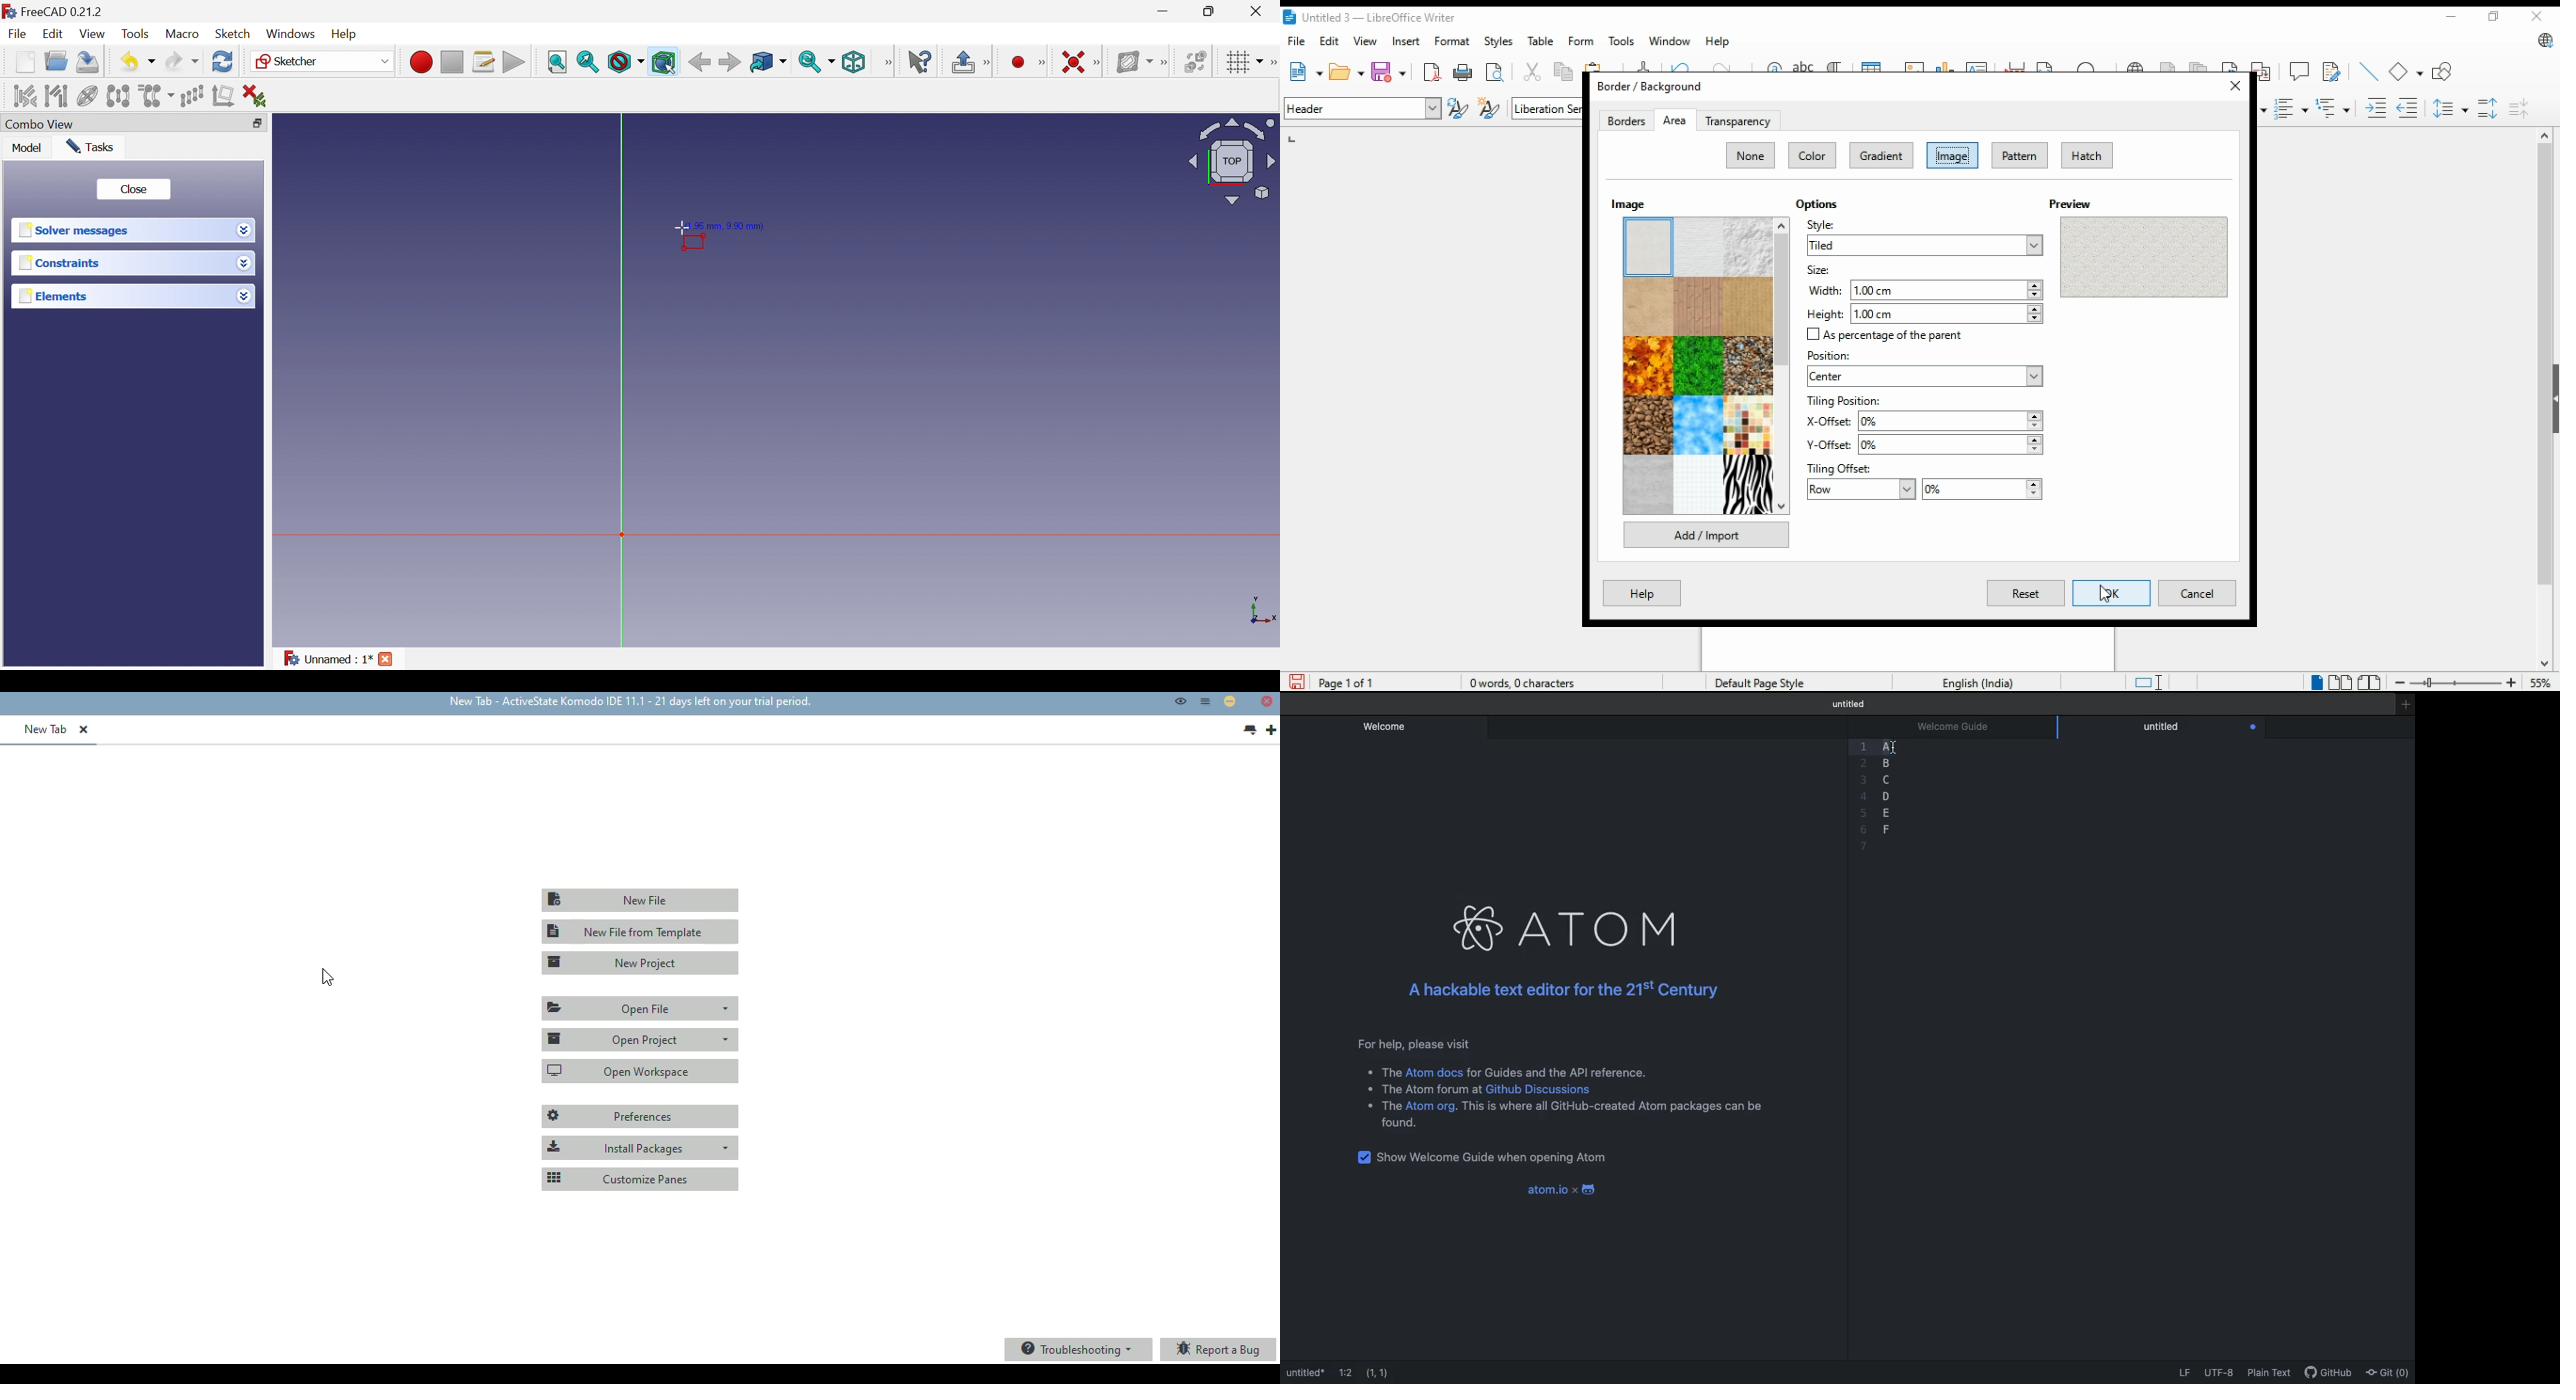 The height and width of the screenshot is (1400, 2576). What do you see at coordinates (1645, 65) in the screenshot?
I see `clone formatting` at bounding box center [1645, 65].